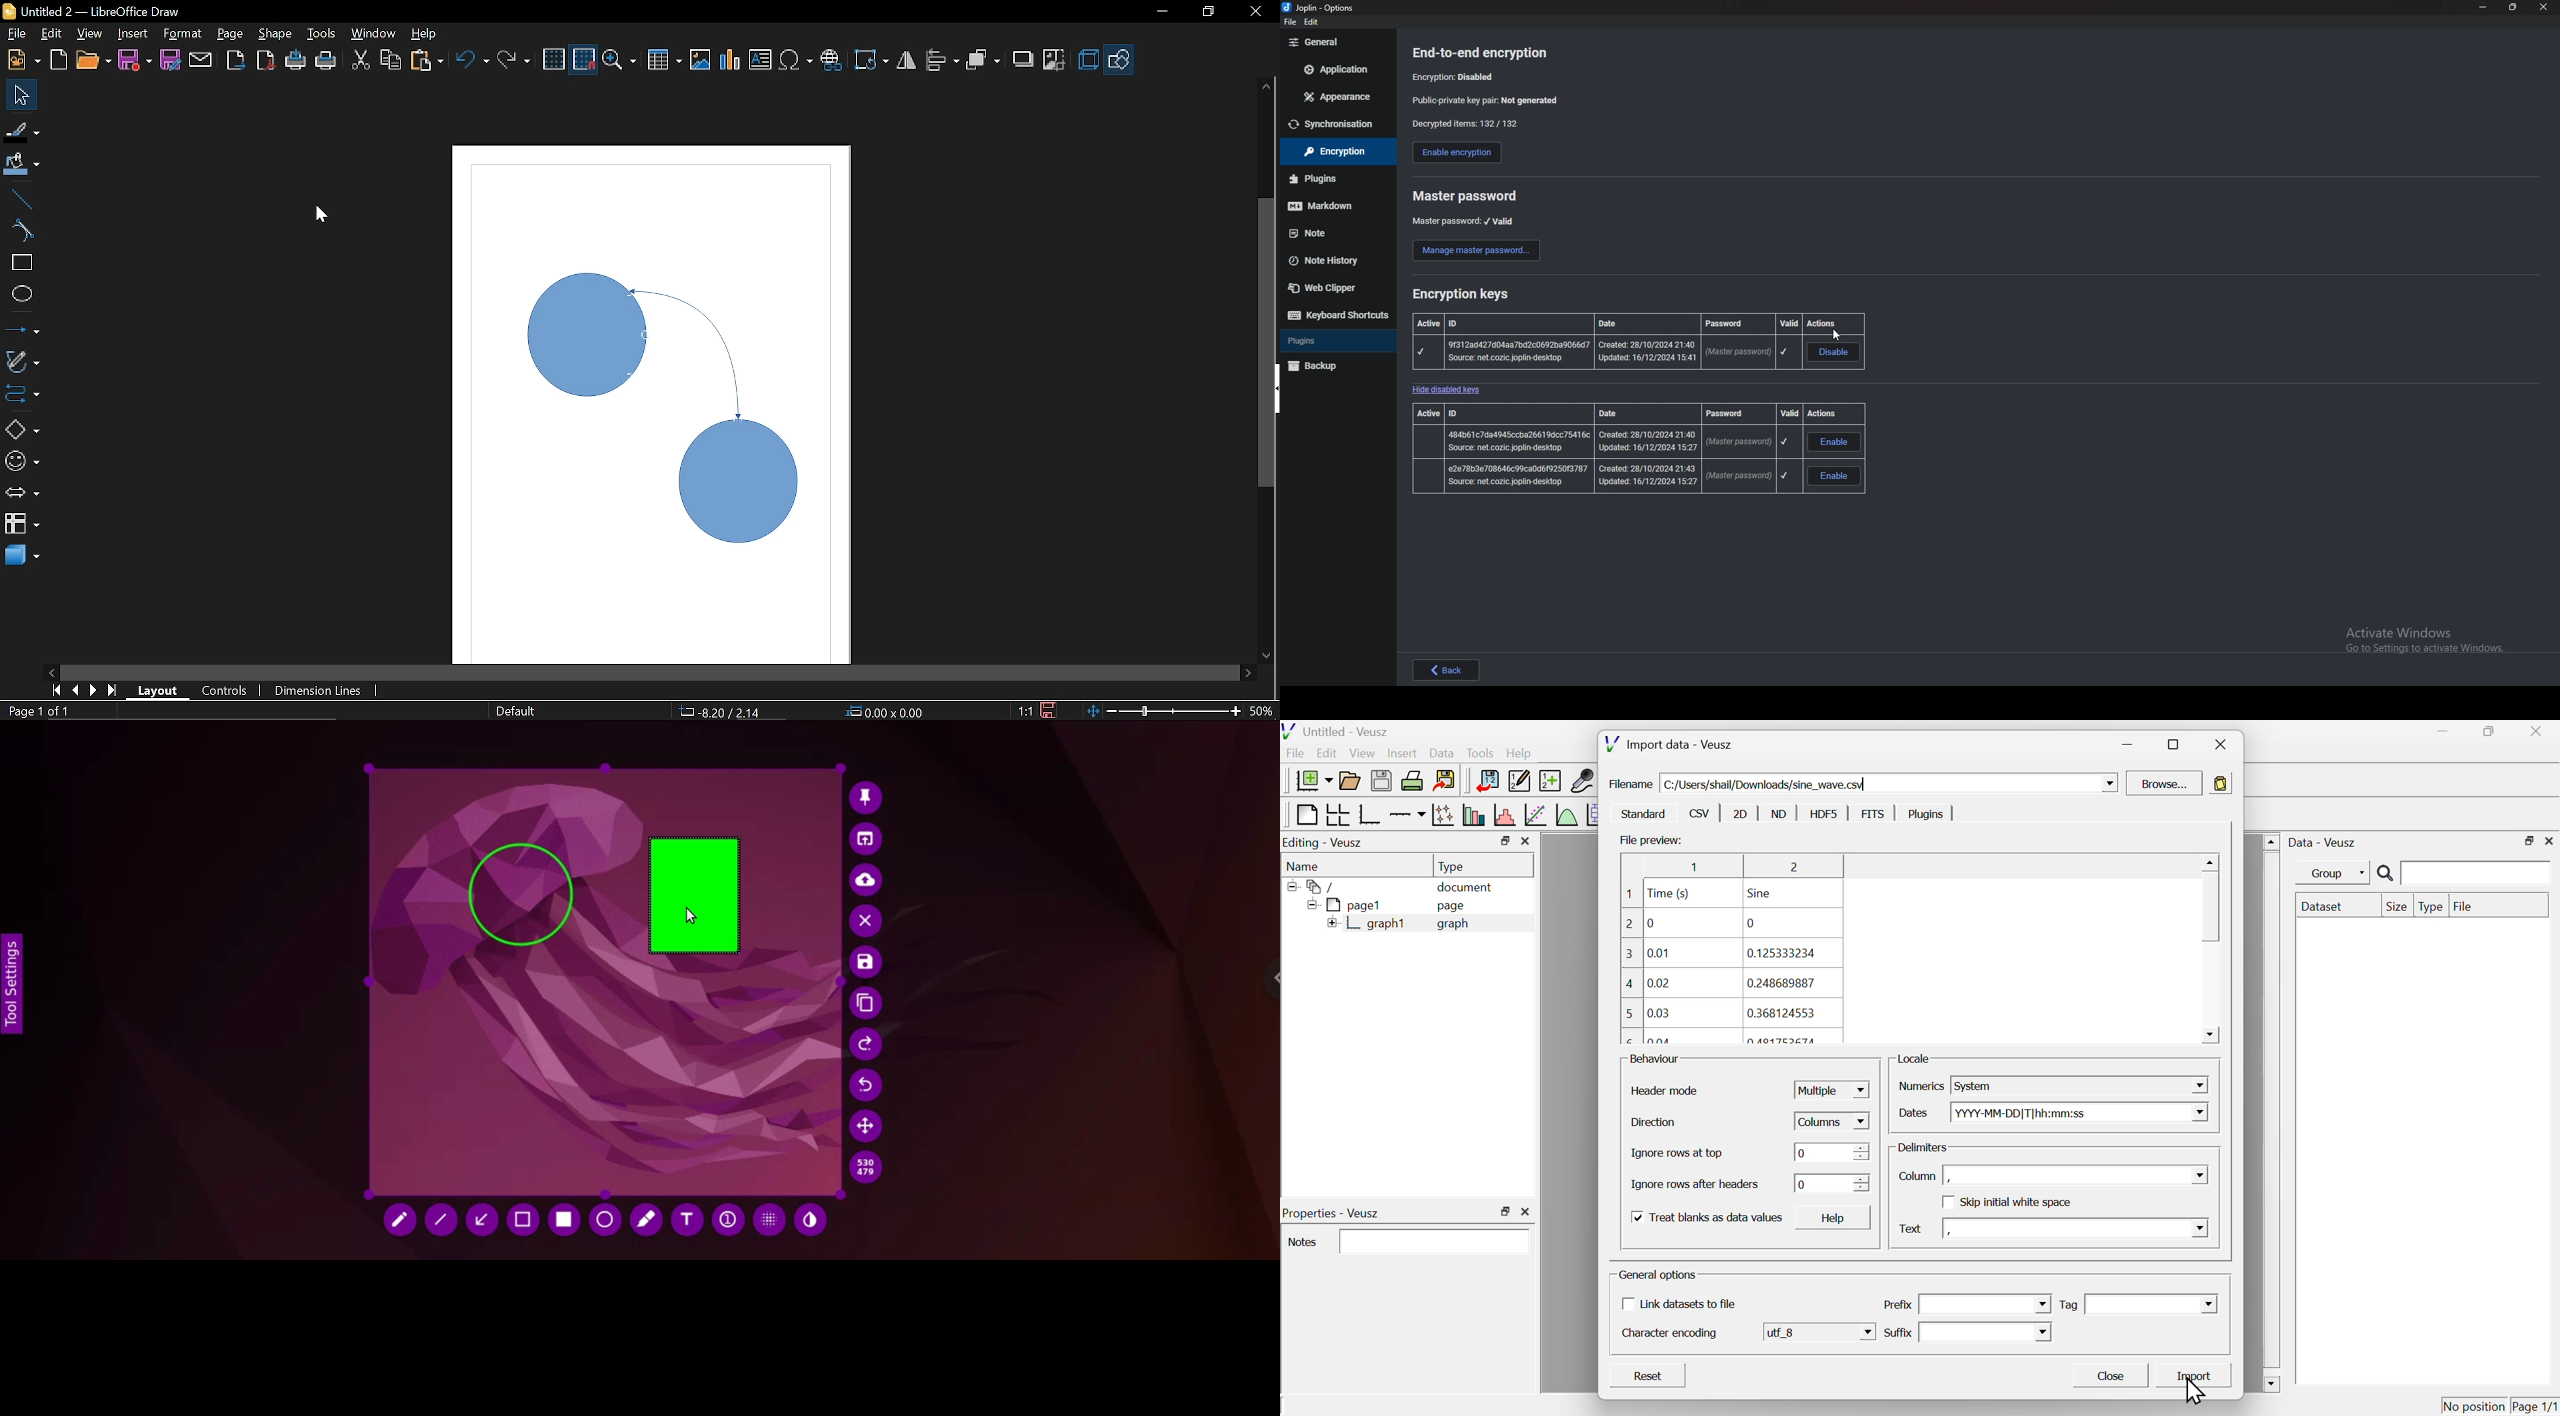 The height and width of the screenshot is (1428, 2576). What do you see at coordinates (907, 63) in the screenshot?
I see `Filp` at bounding box center [907, 63].